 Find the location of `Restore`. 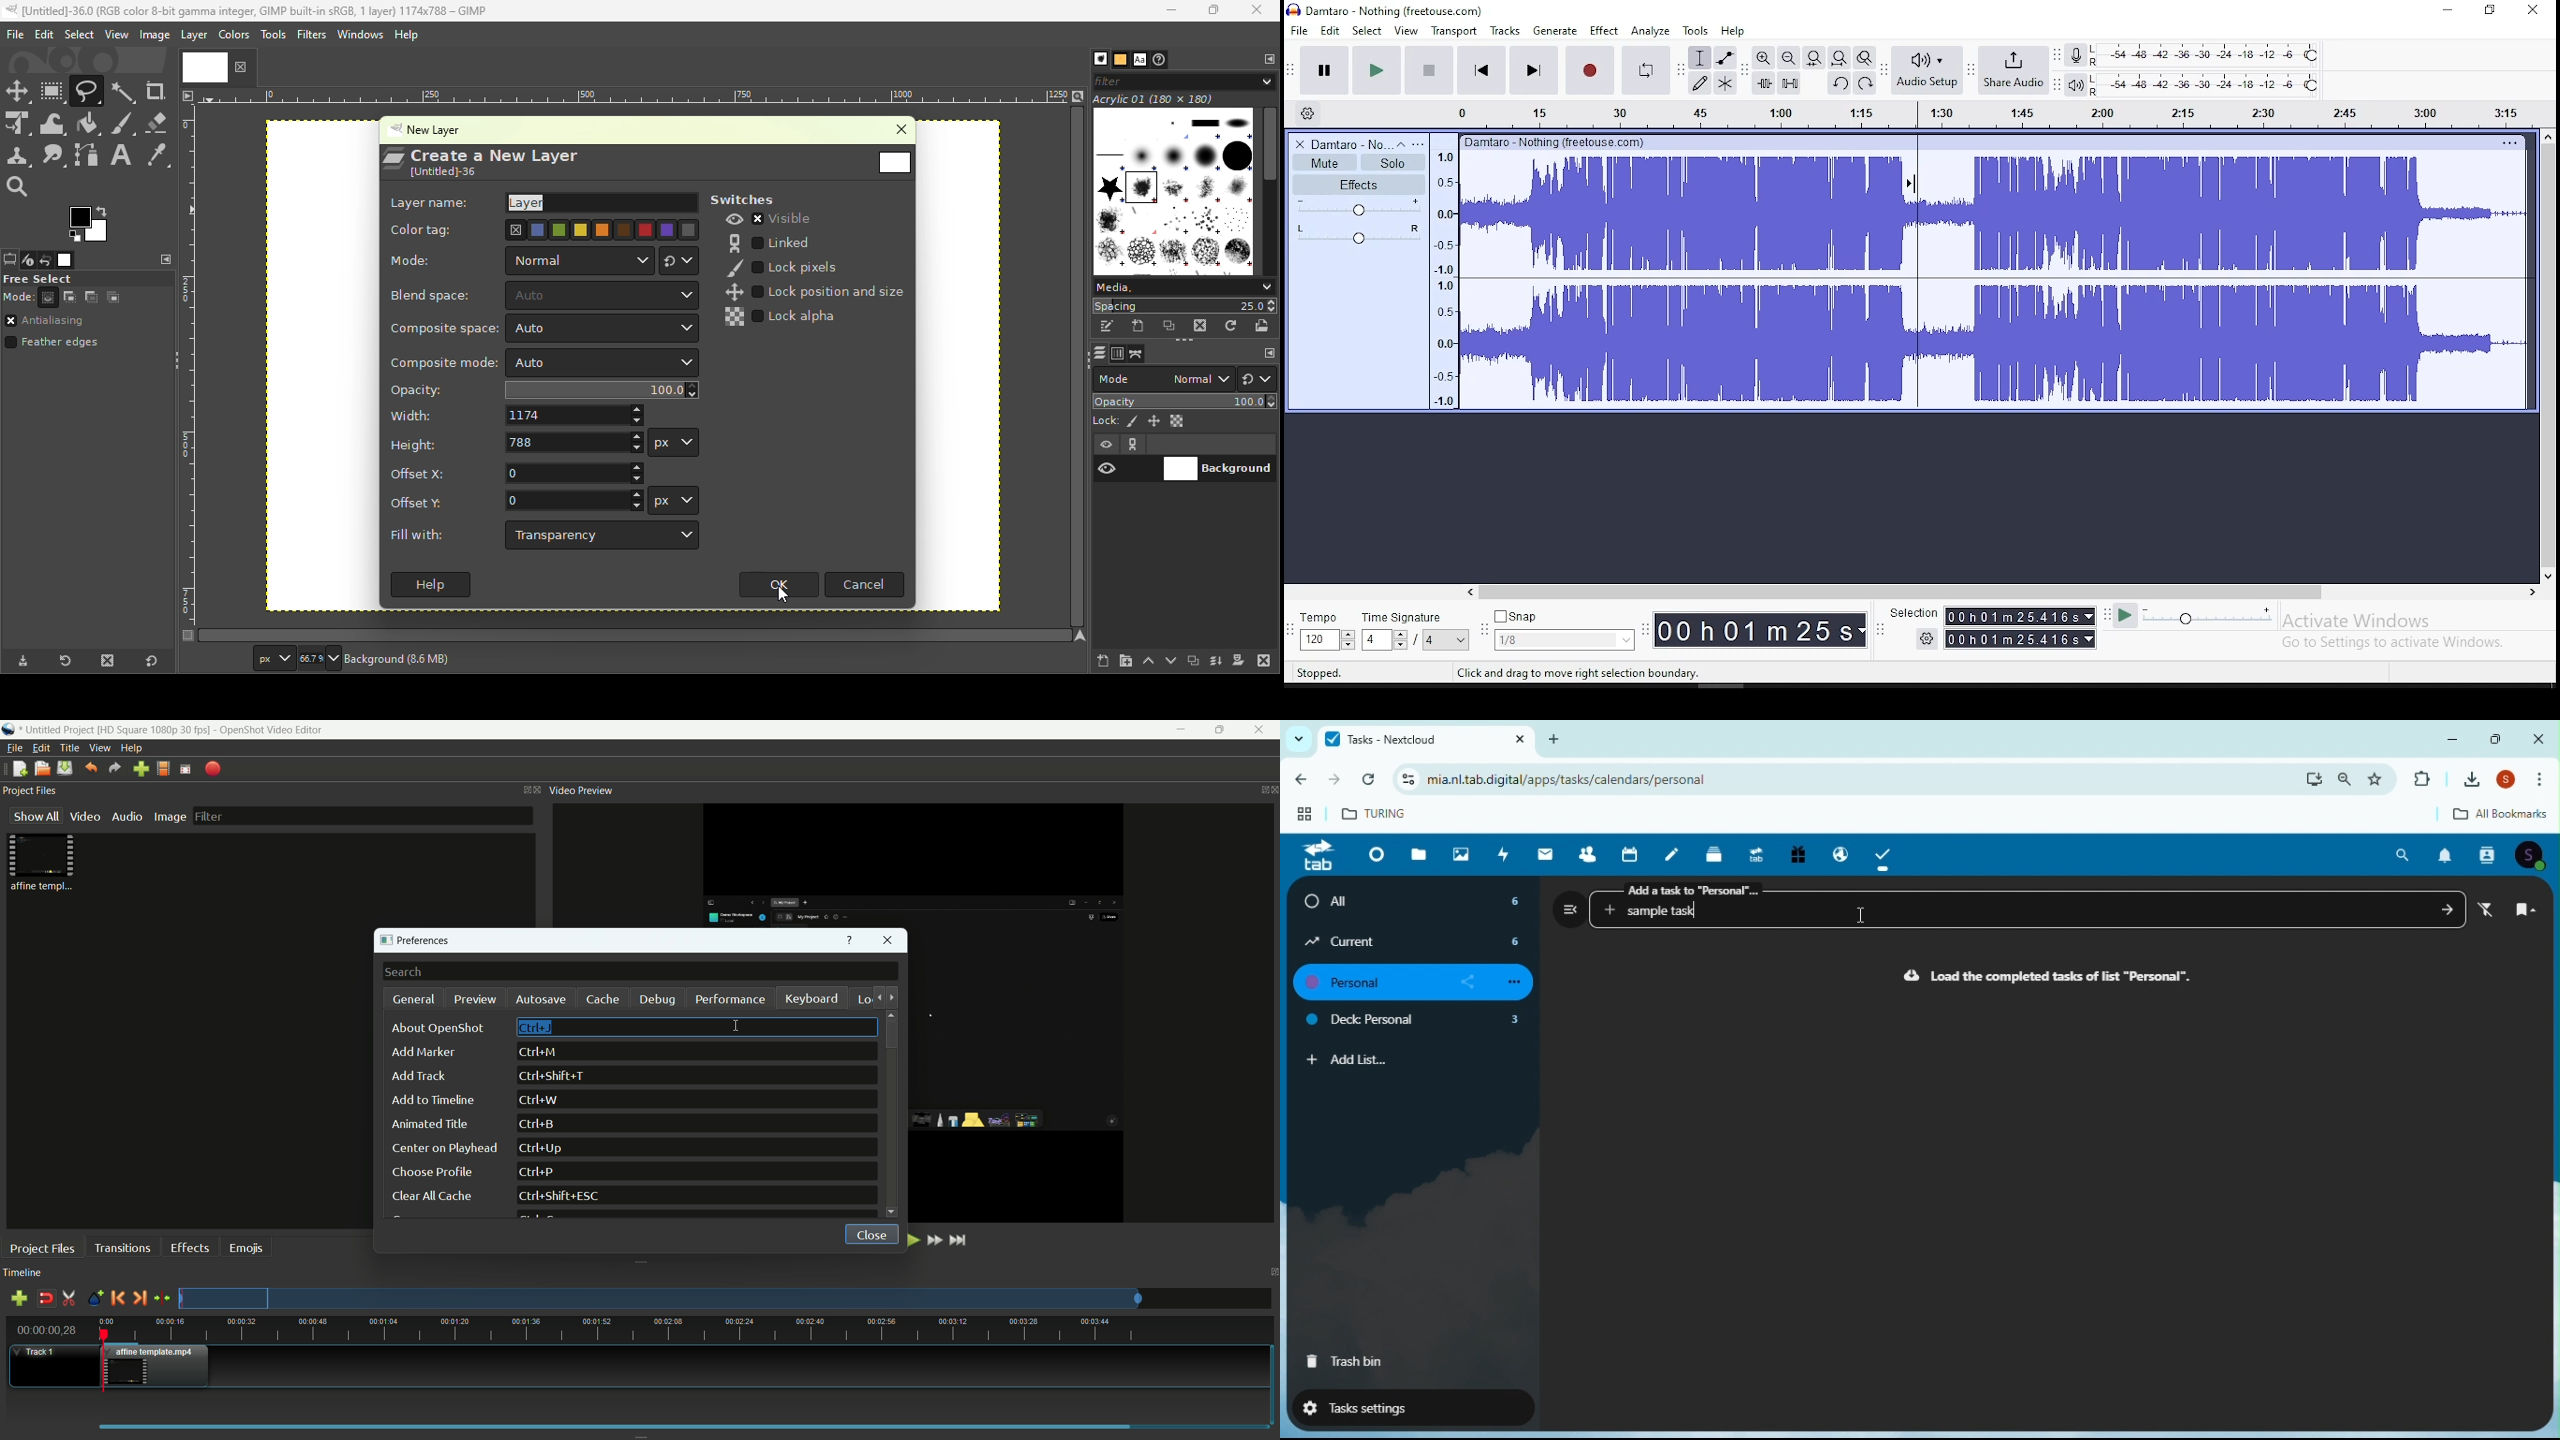

Restore is located at coordinates (2498, 738).